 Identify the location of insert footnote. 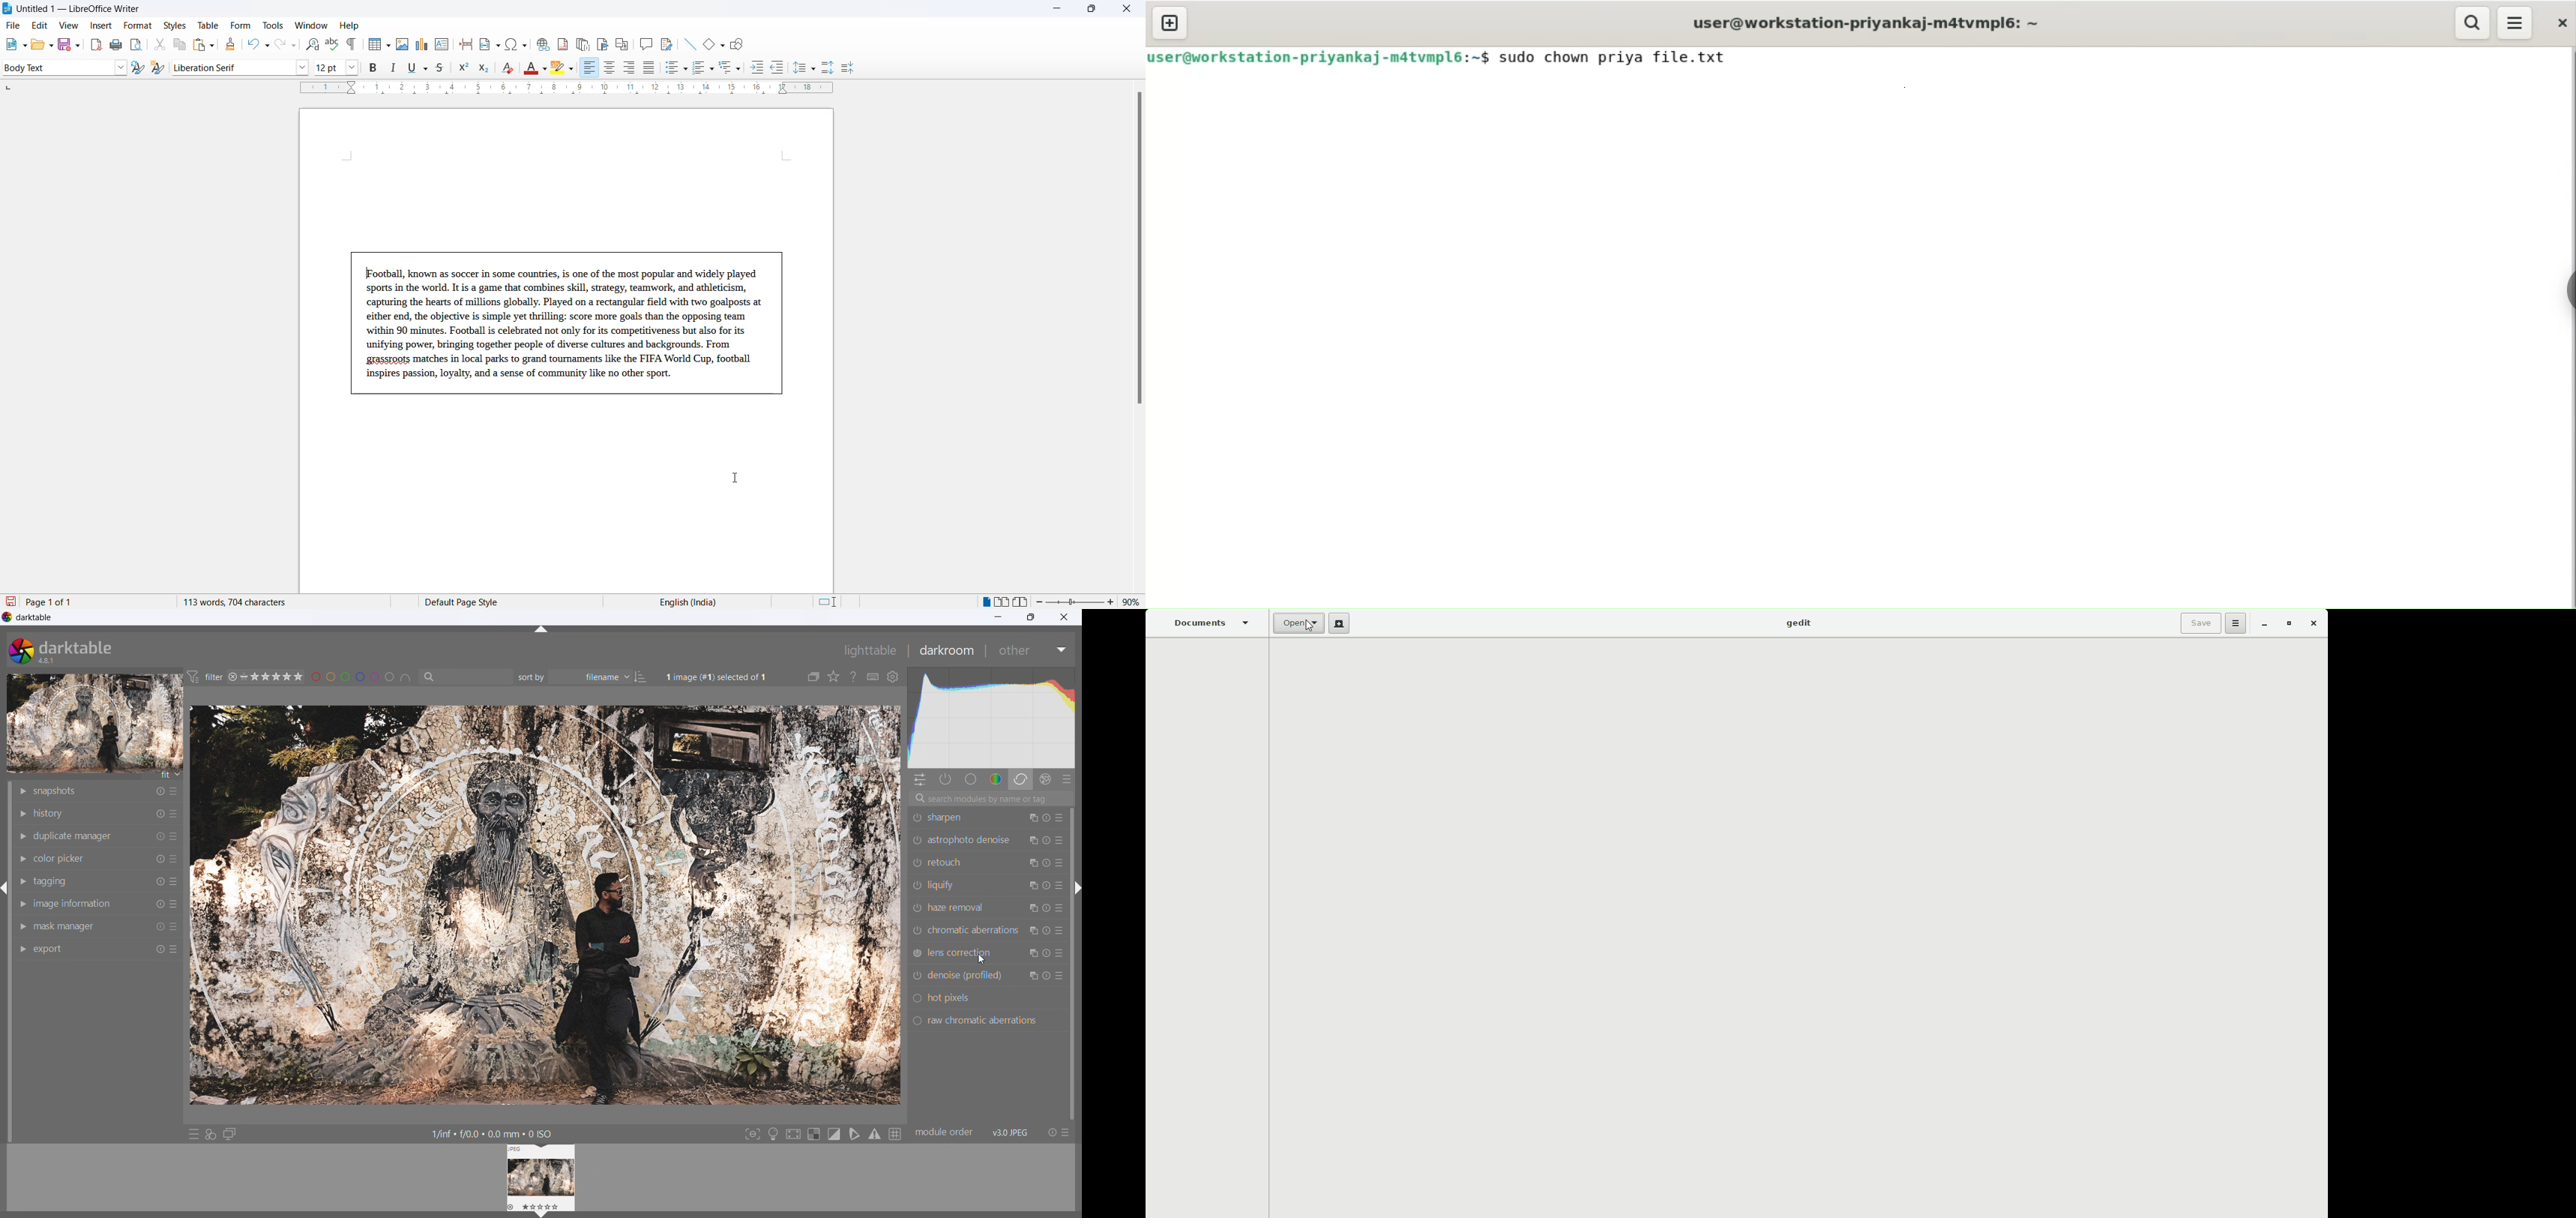
(560, 42).